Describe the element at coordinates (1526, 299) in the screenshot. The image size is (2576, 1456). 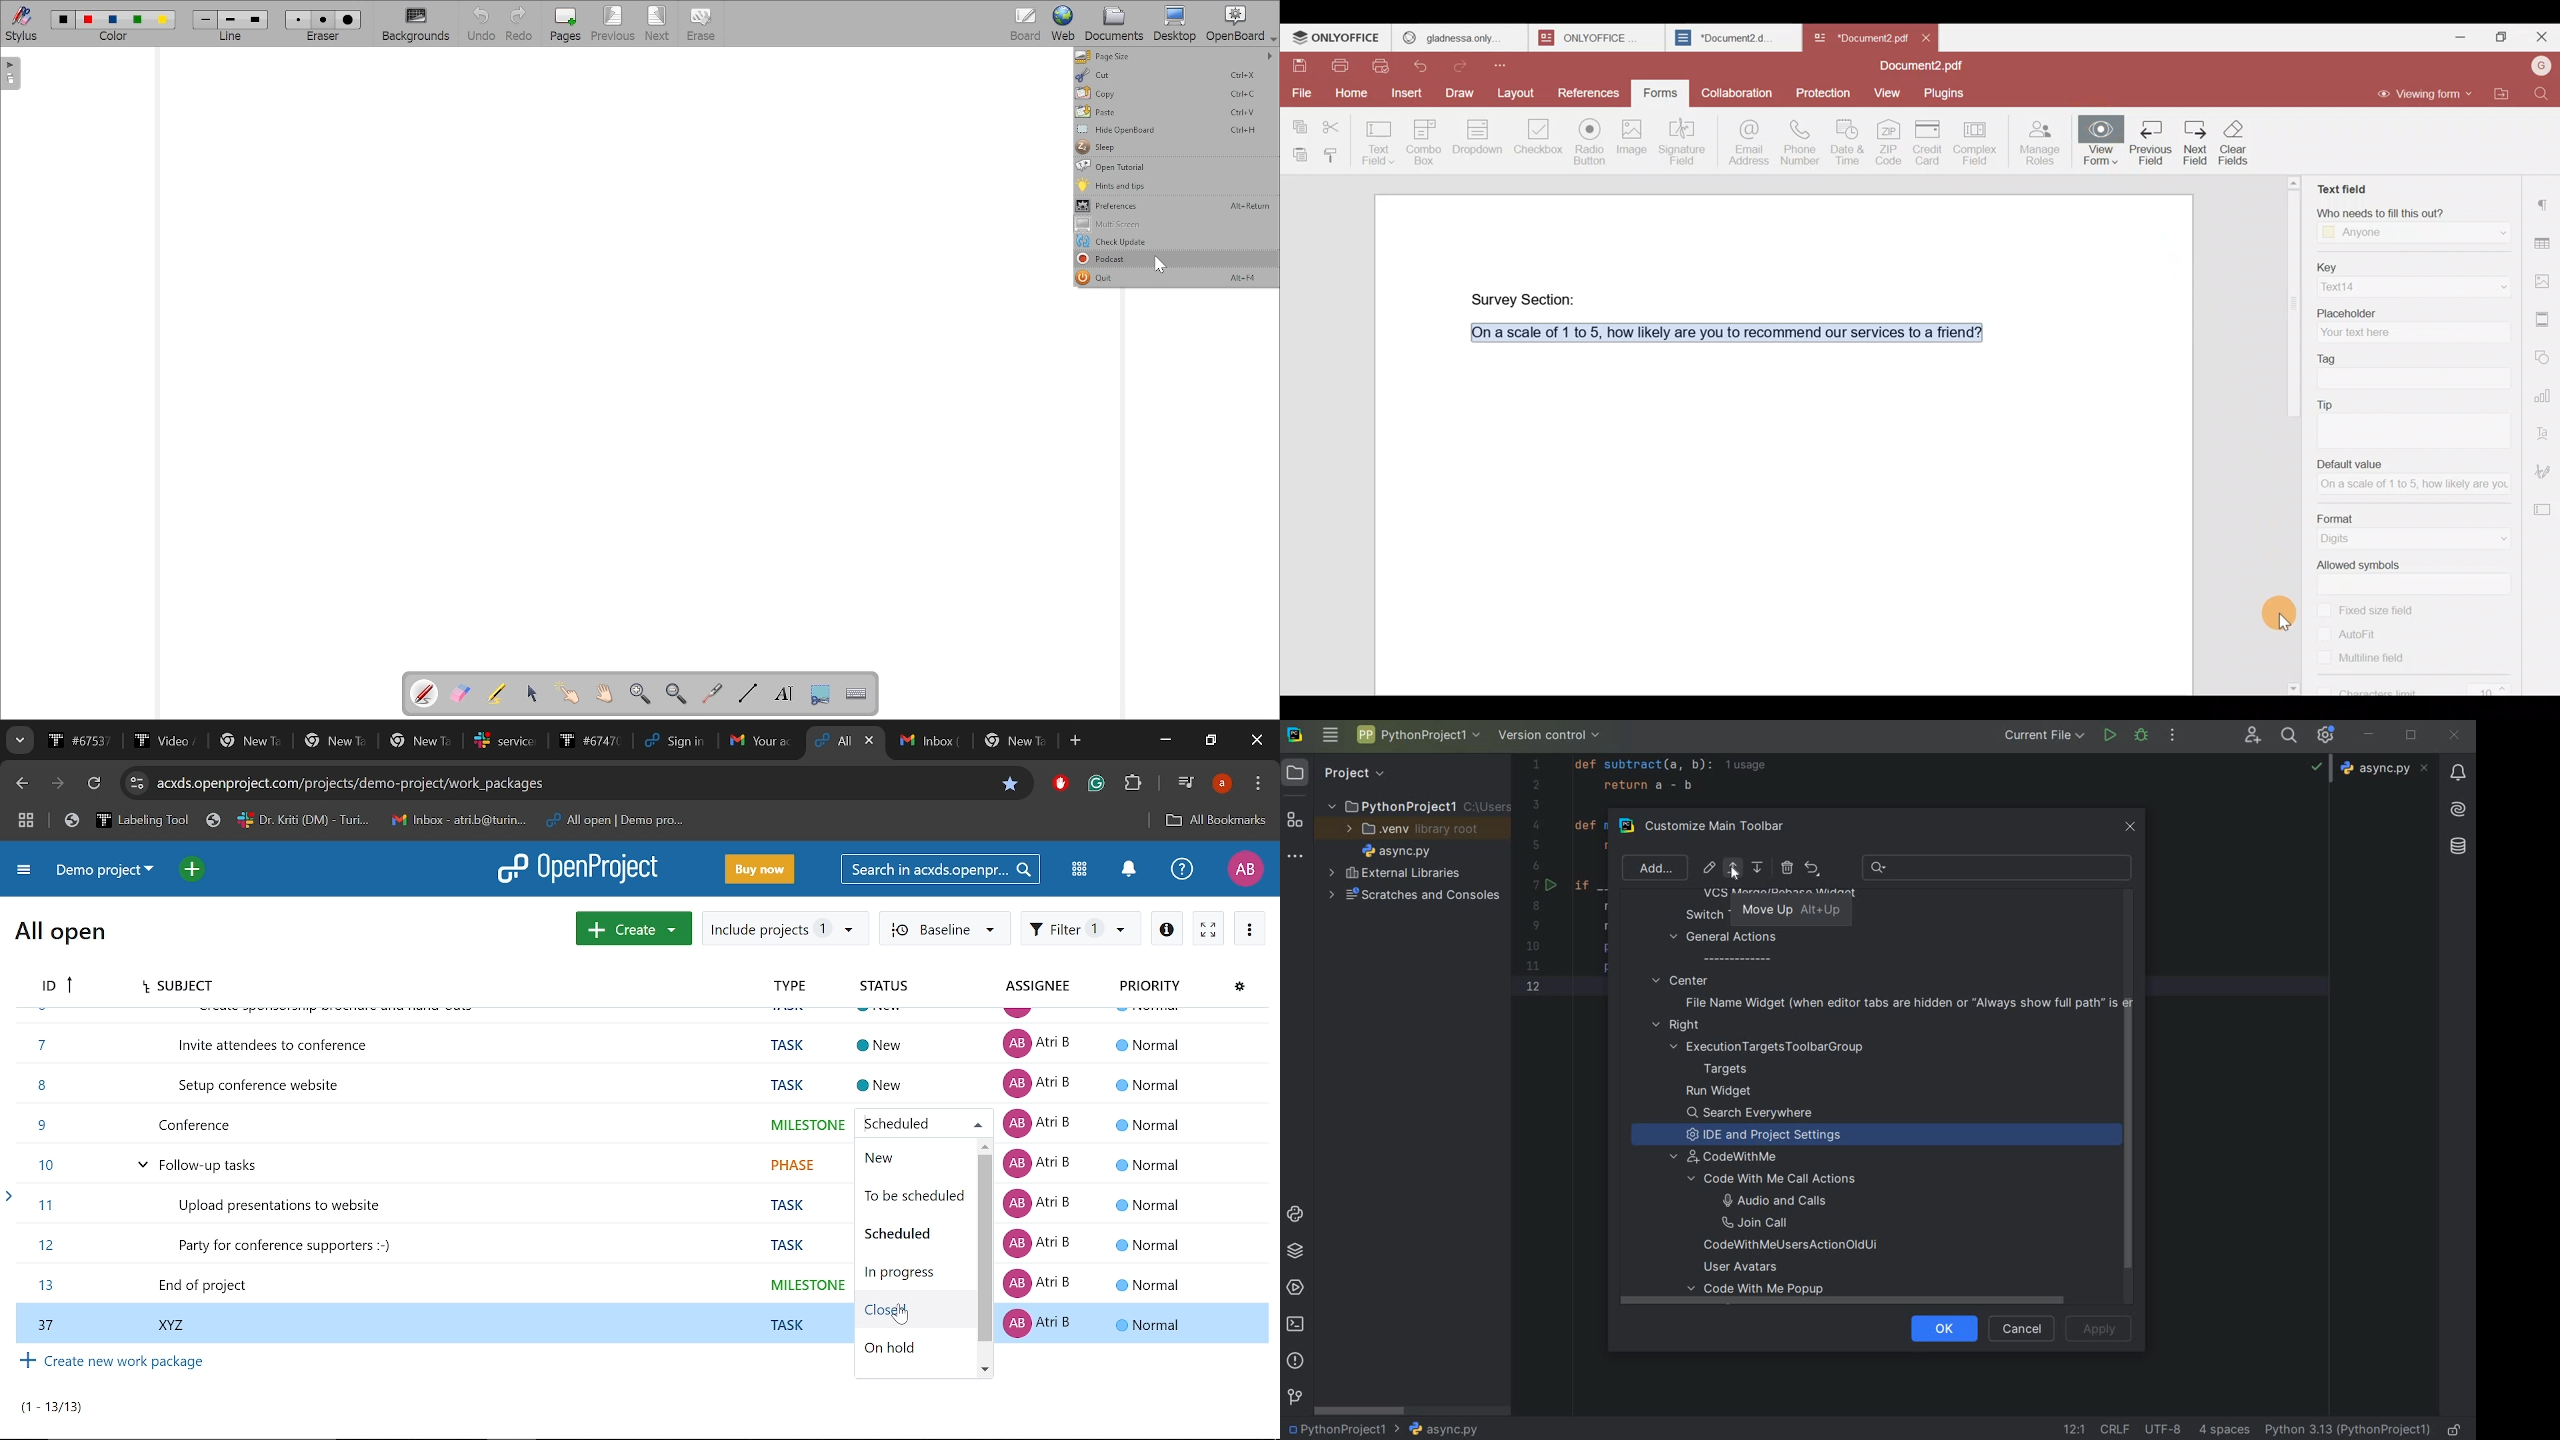
I see `Survey Section:` at that location.